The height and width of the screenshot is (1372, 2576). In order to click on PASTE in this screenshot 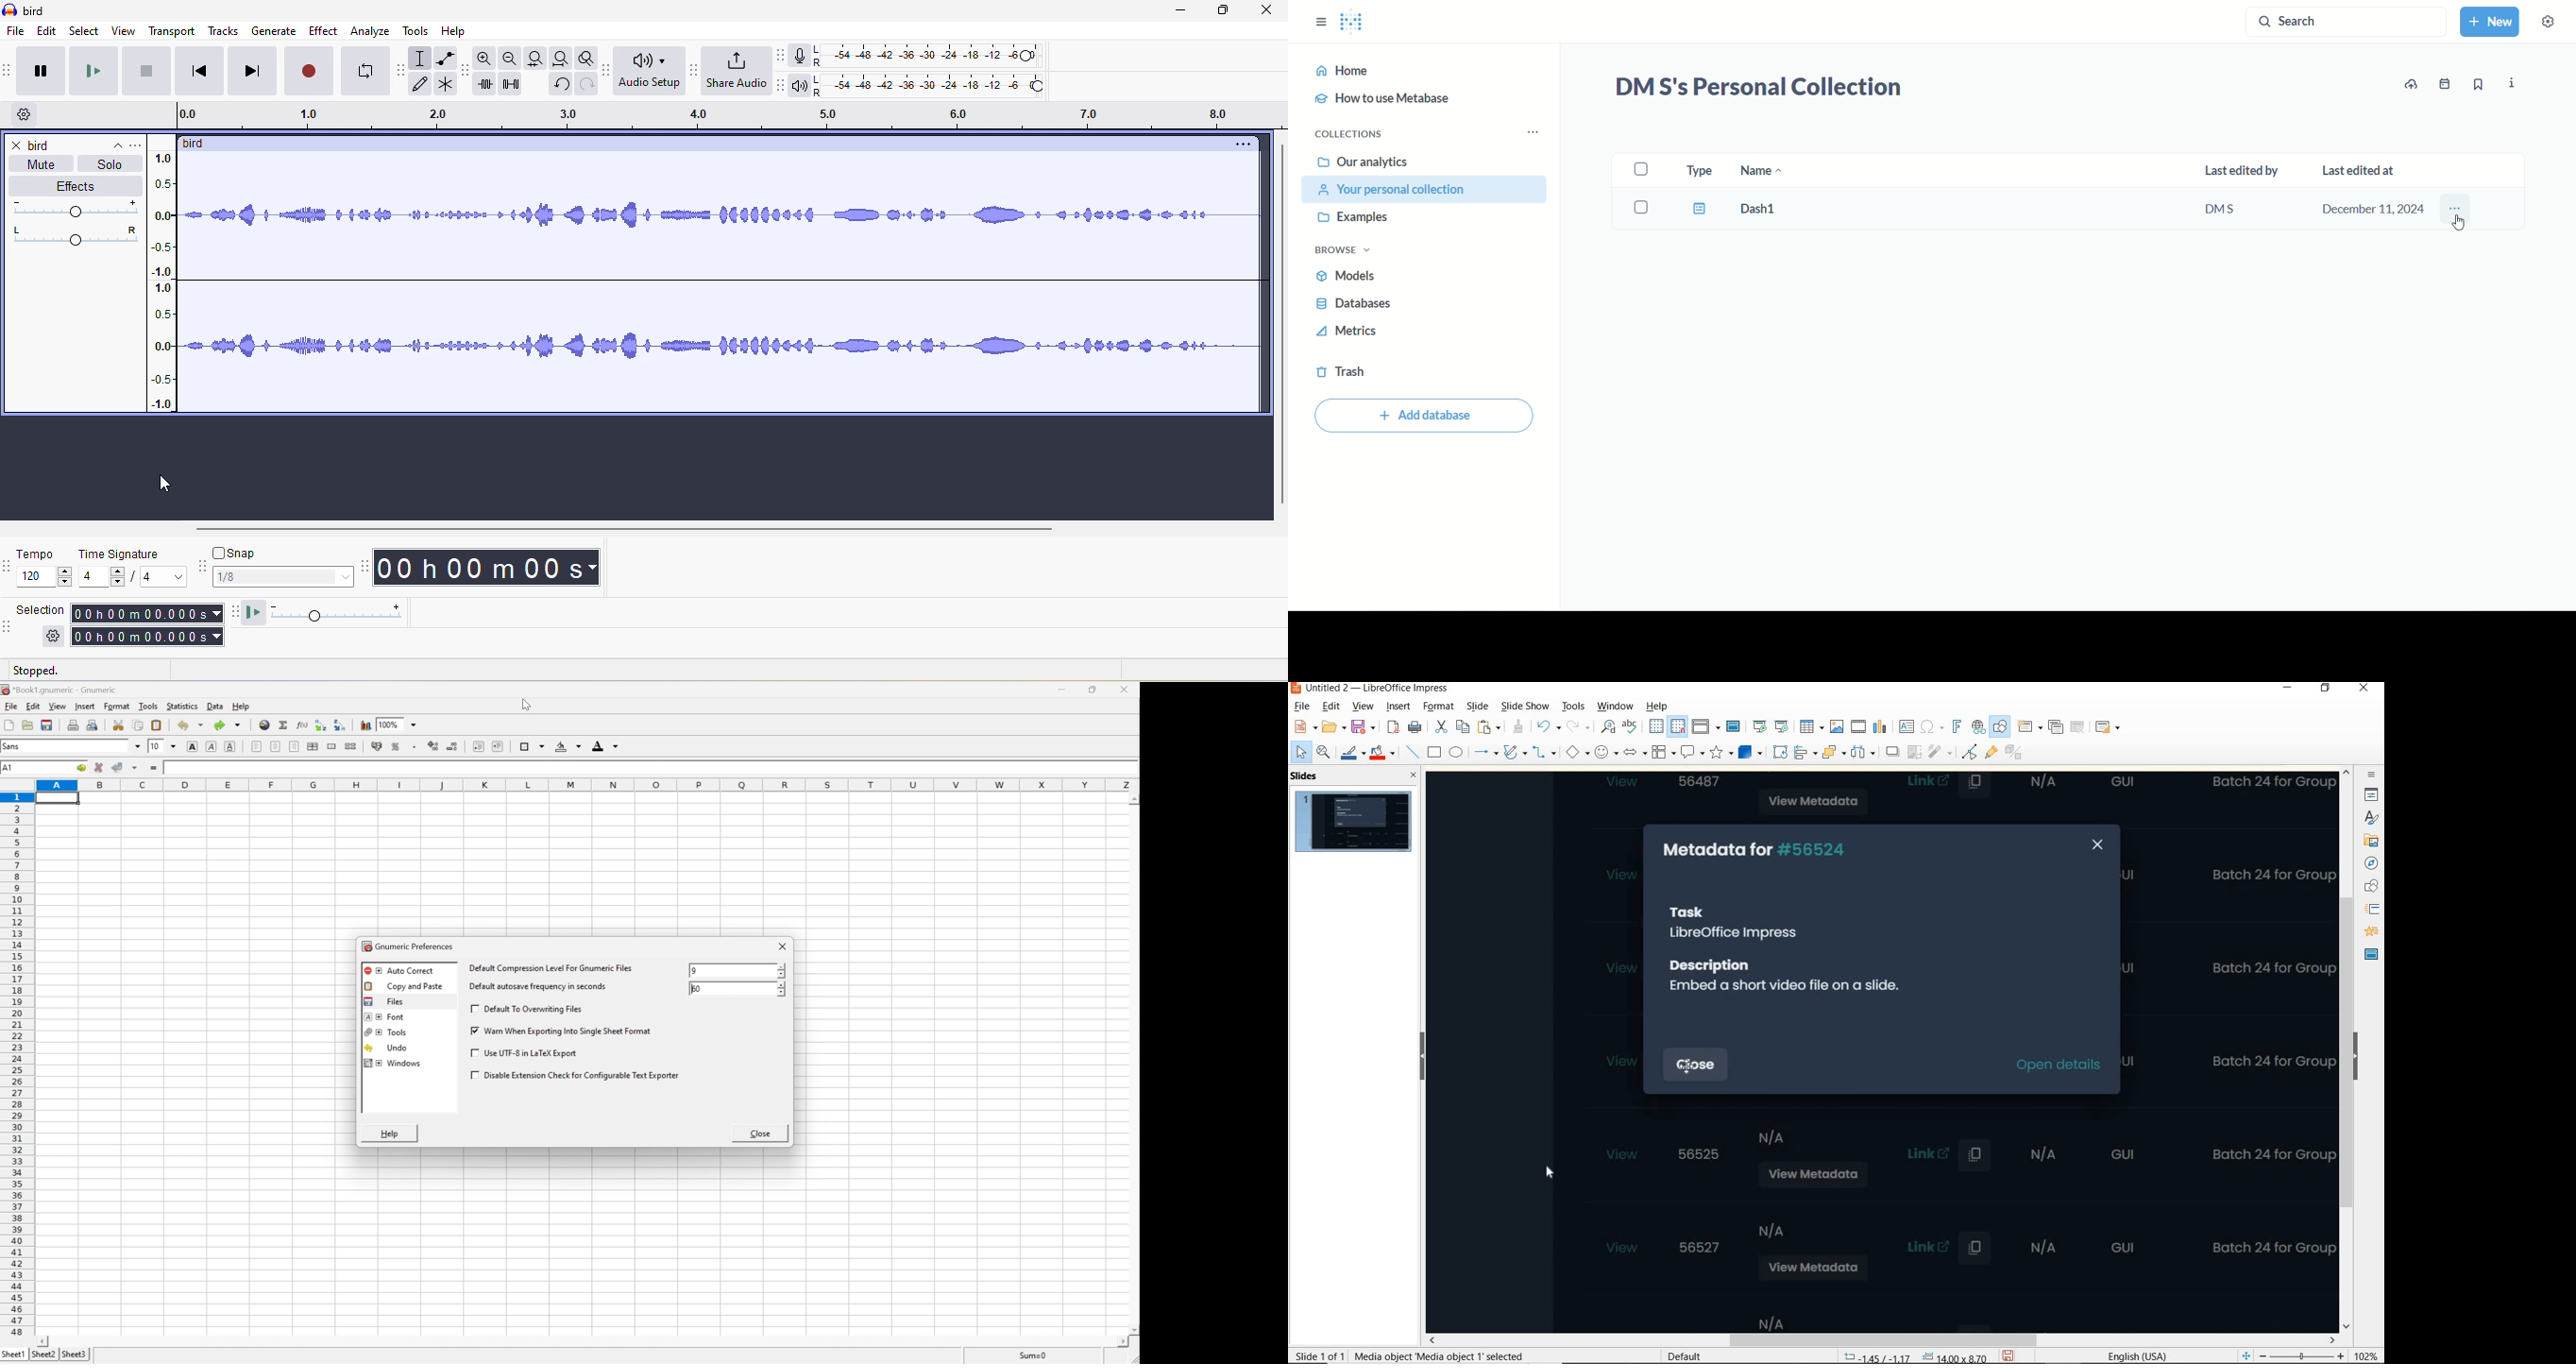, I will do `click(1490, 727)`.